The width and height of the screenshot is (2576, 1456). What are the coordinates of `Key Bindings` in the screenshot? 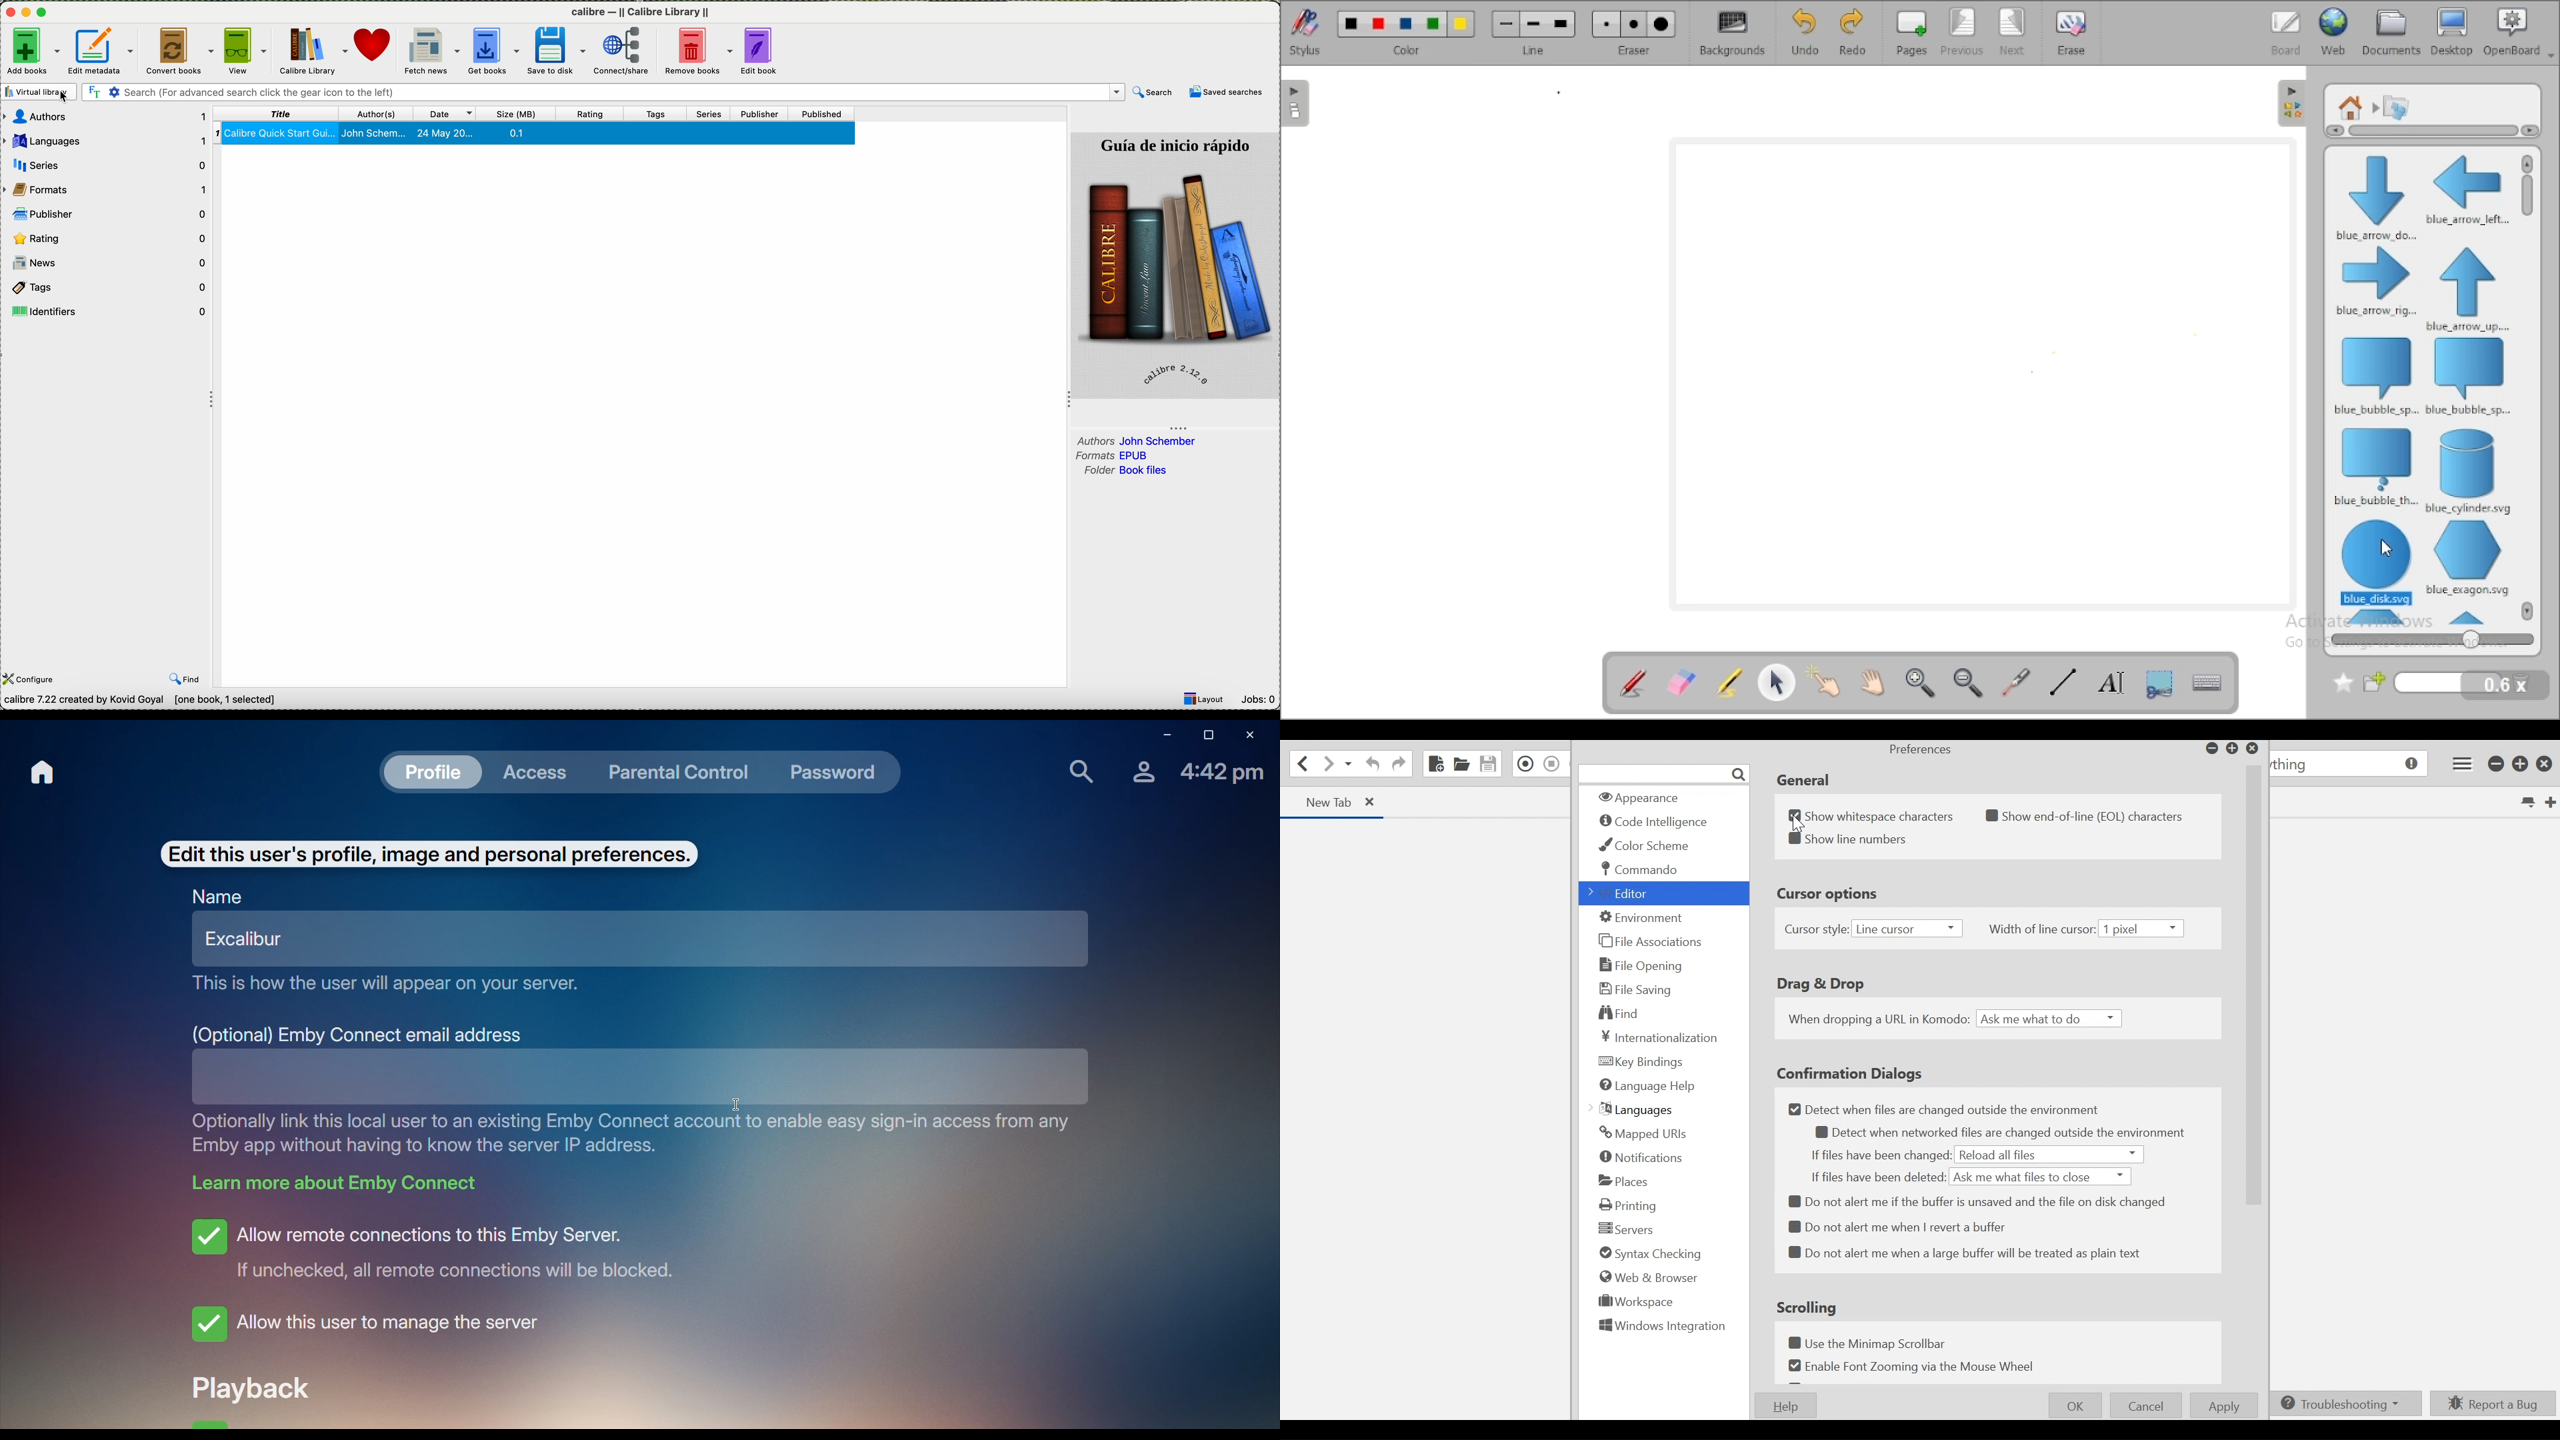 It's located at (1643, 1063).